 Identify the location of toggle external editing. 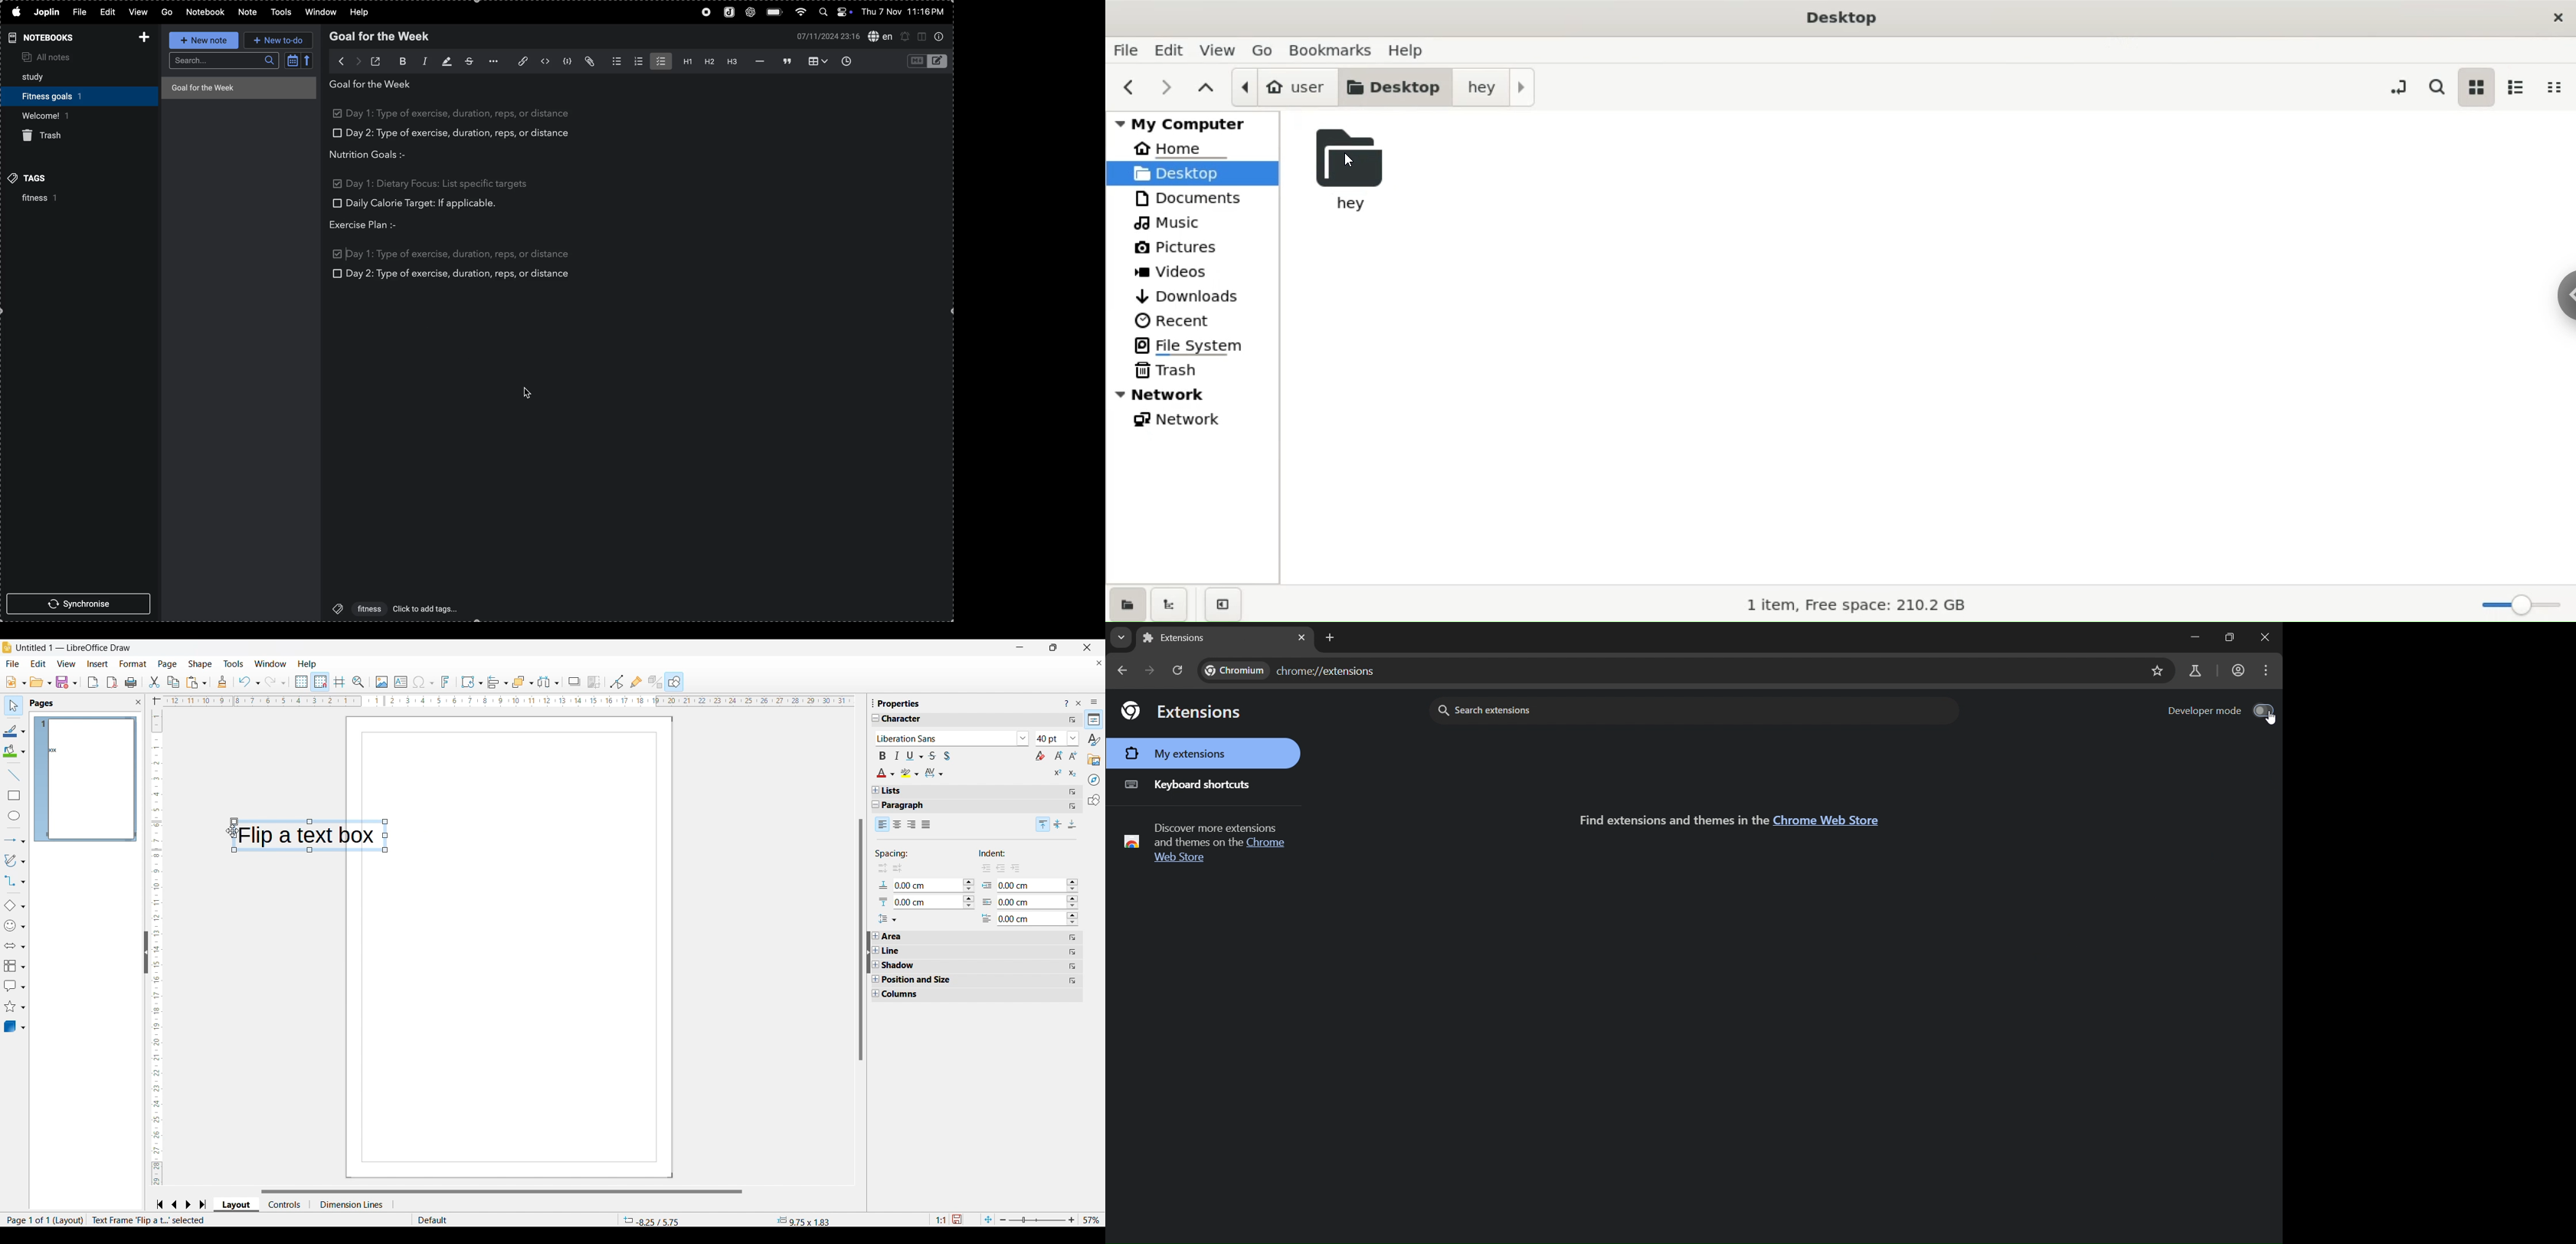
(378, 60).